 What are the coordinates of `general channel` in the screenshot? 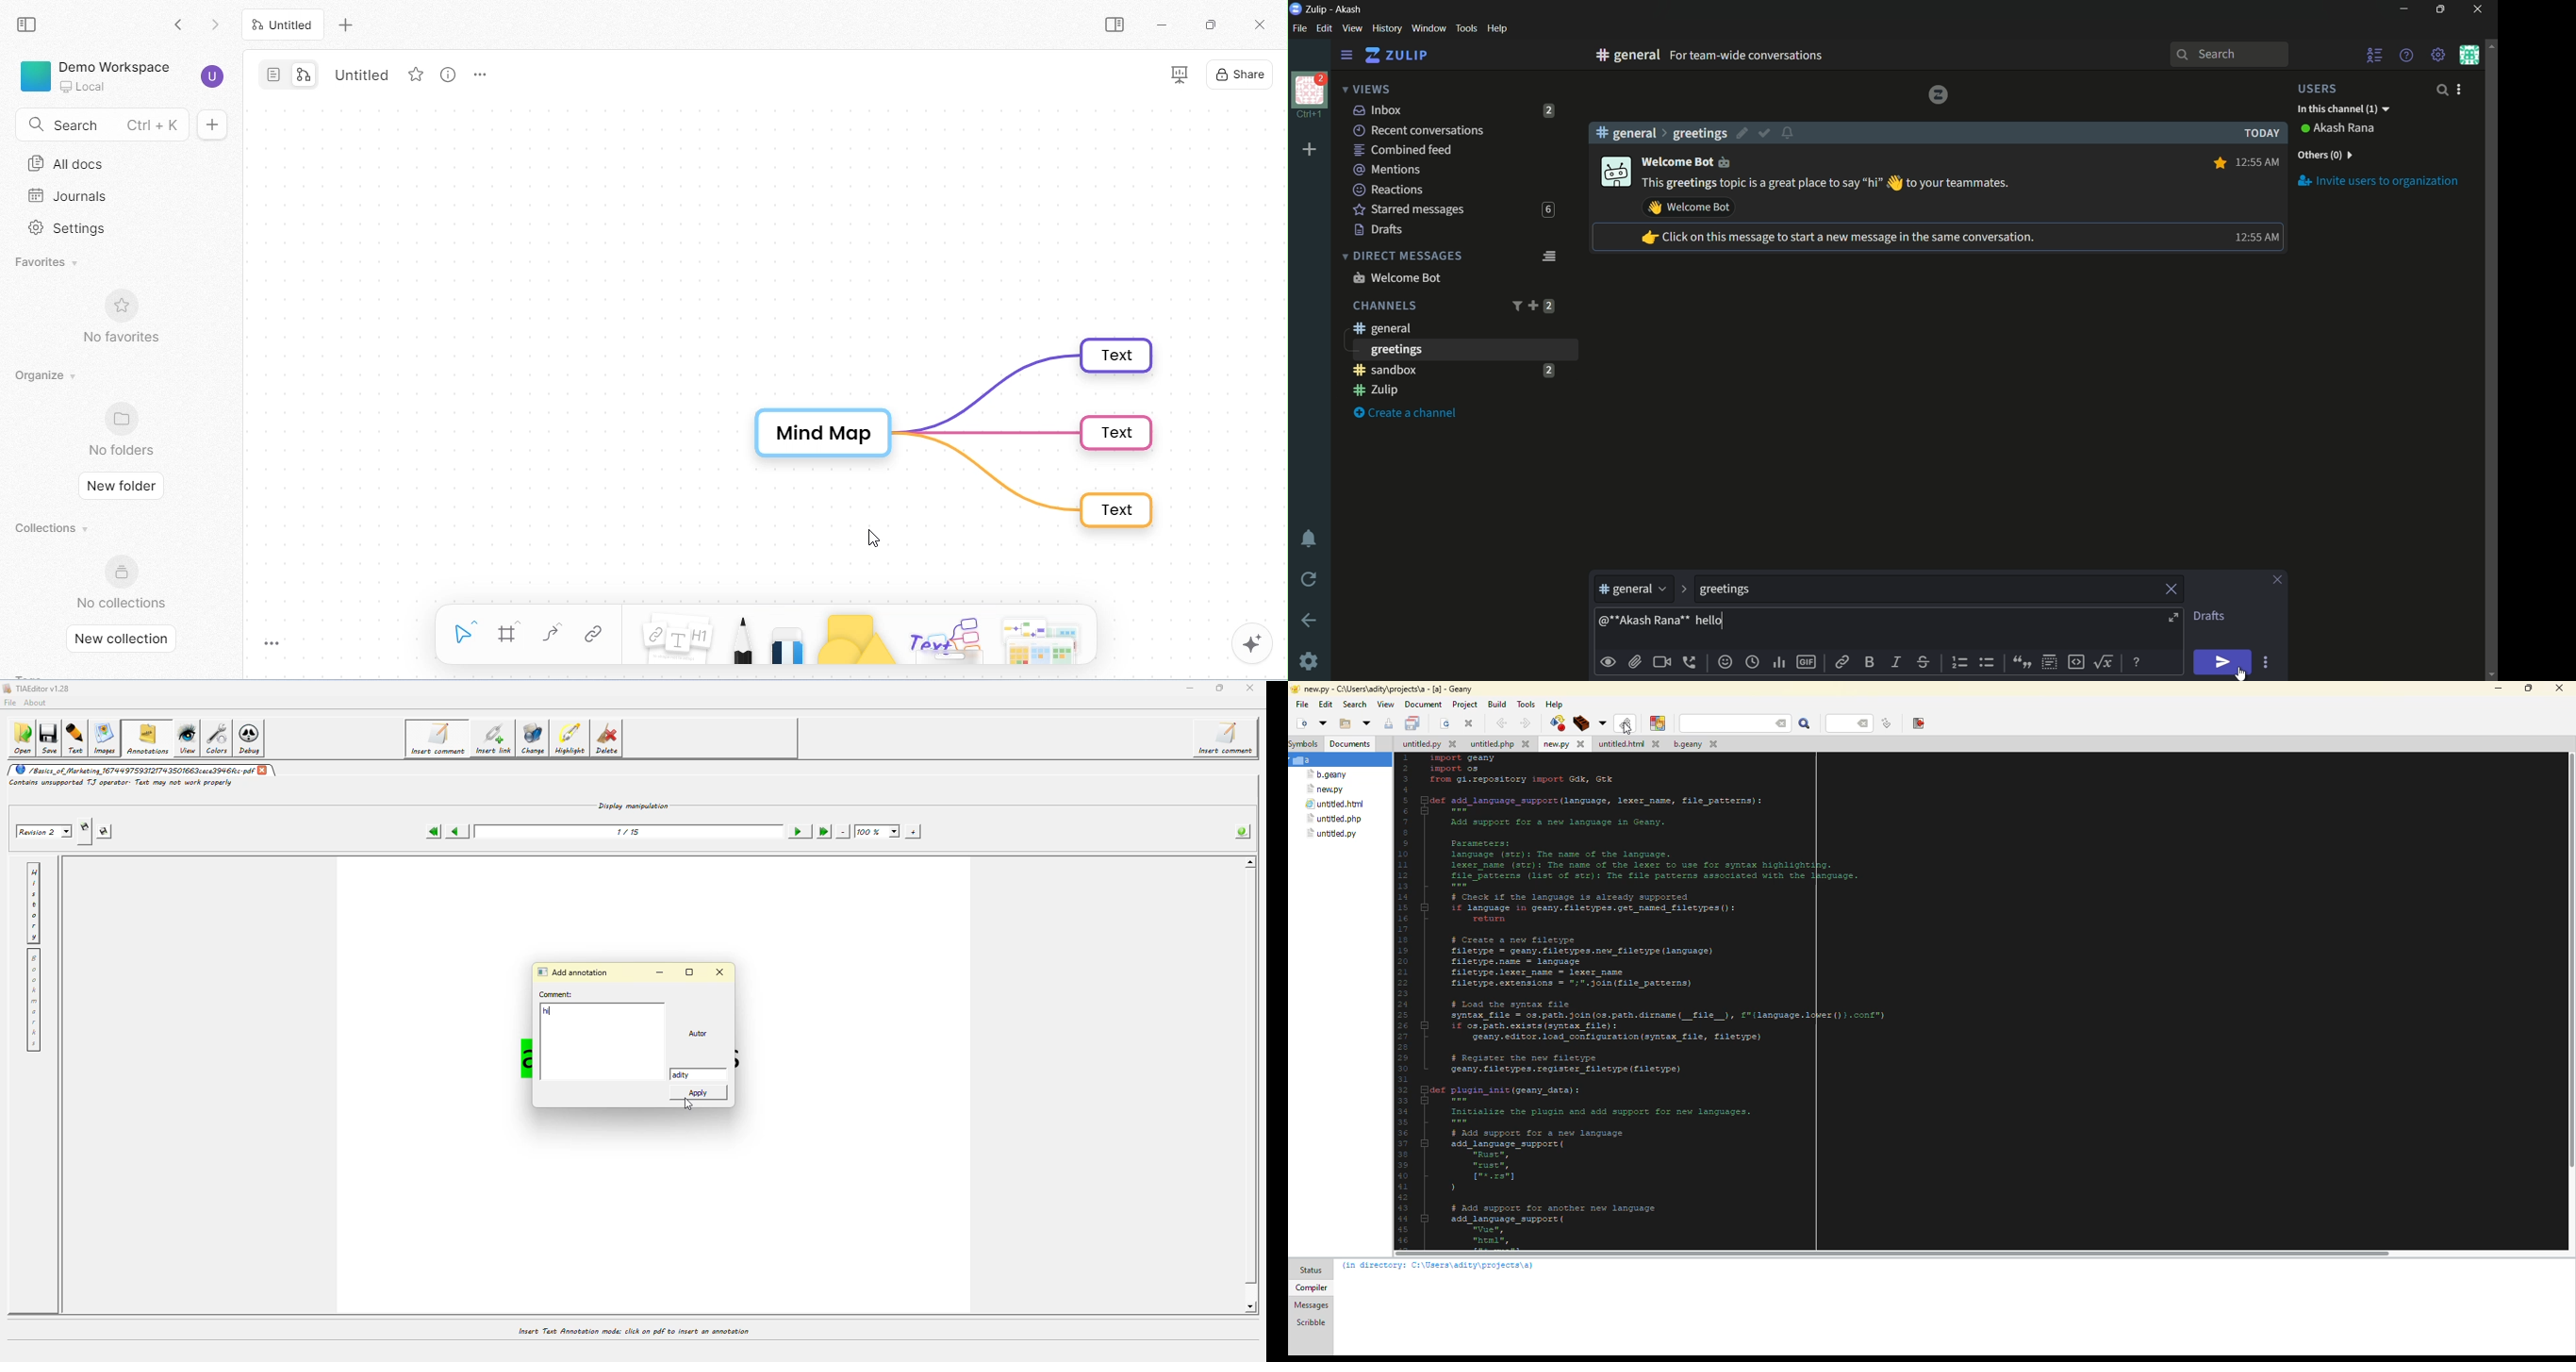 It's located at (1633, 592).